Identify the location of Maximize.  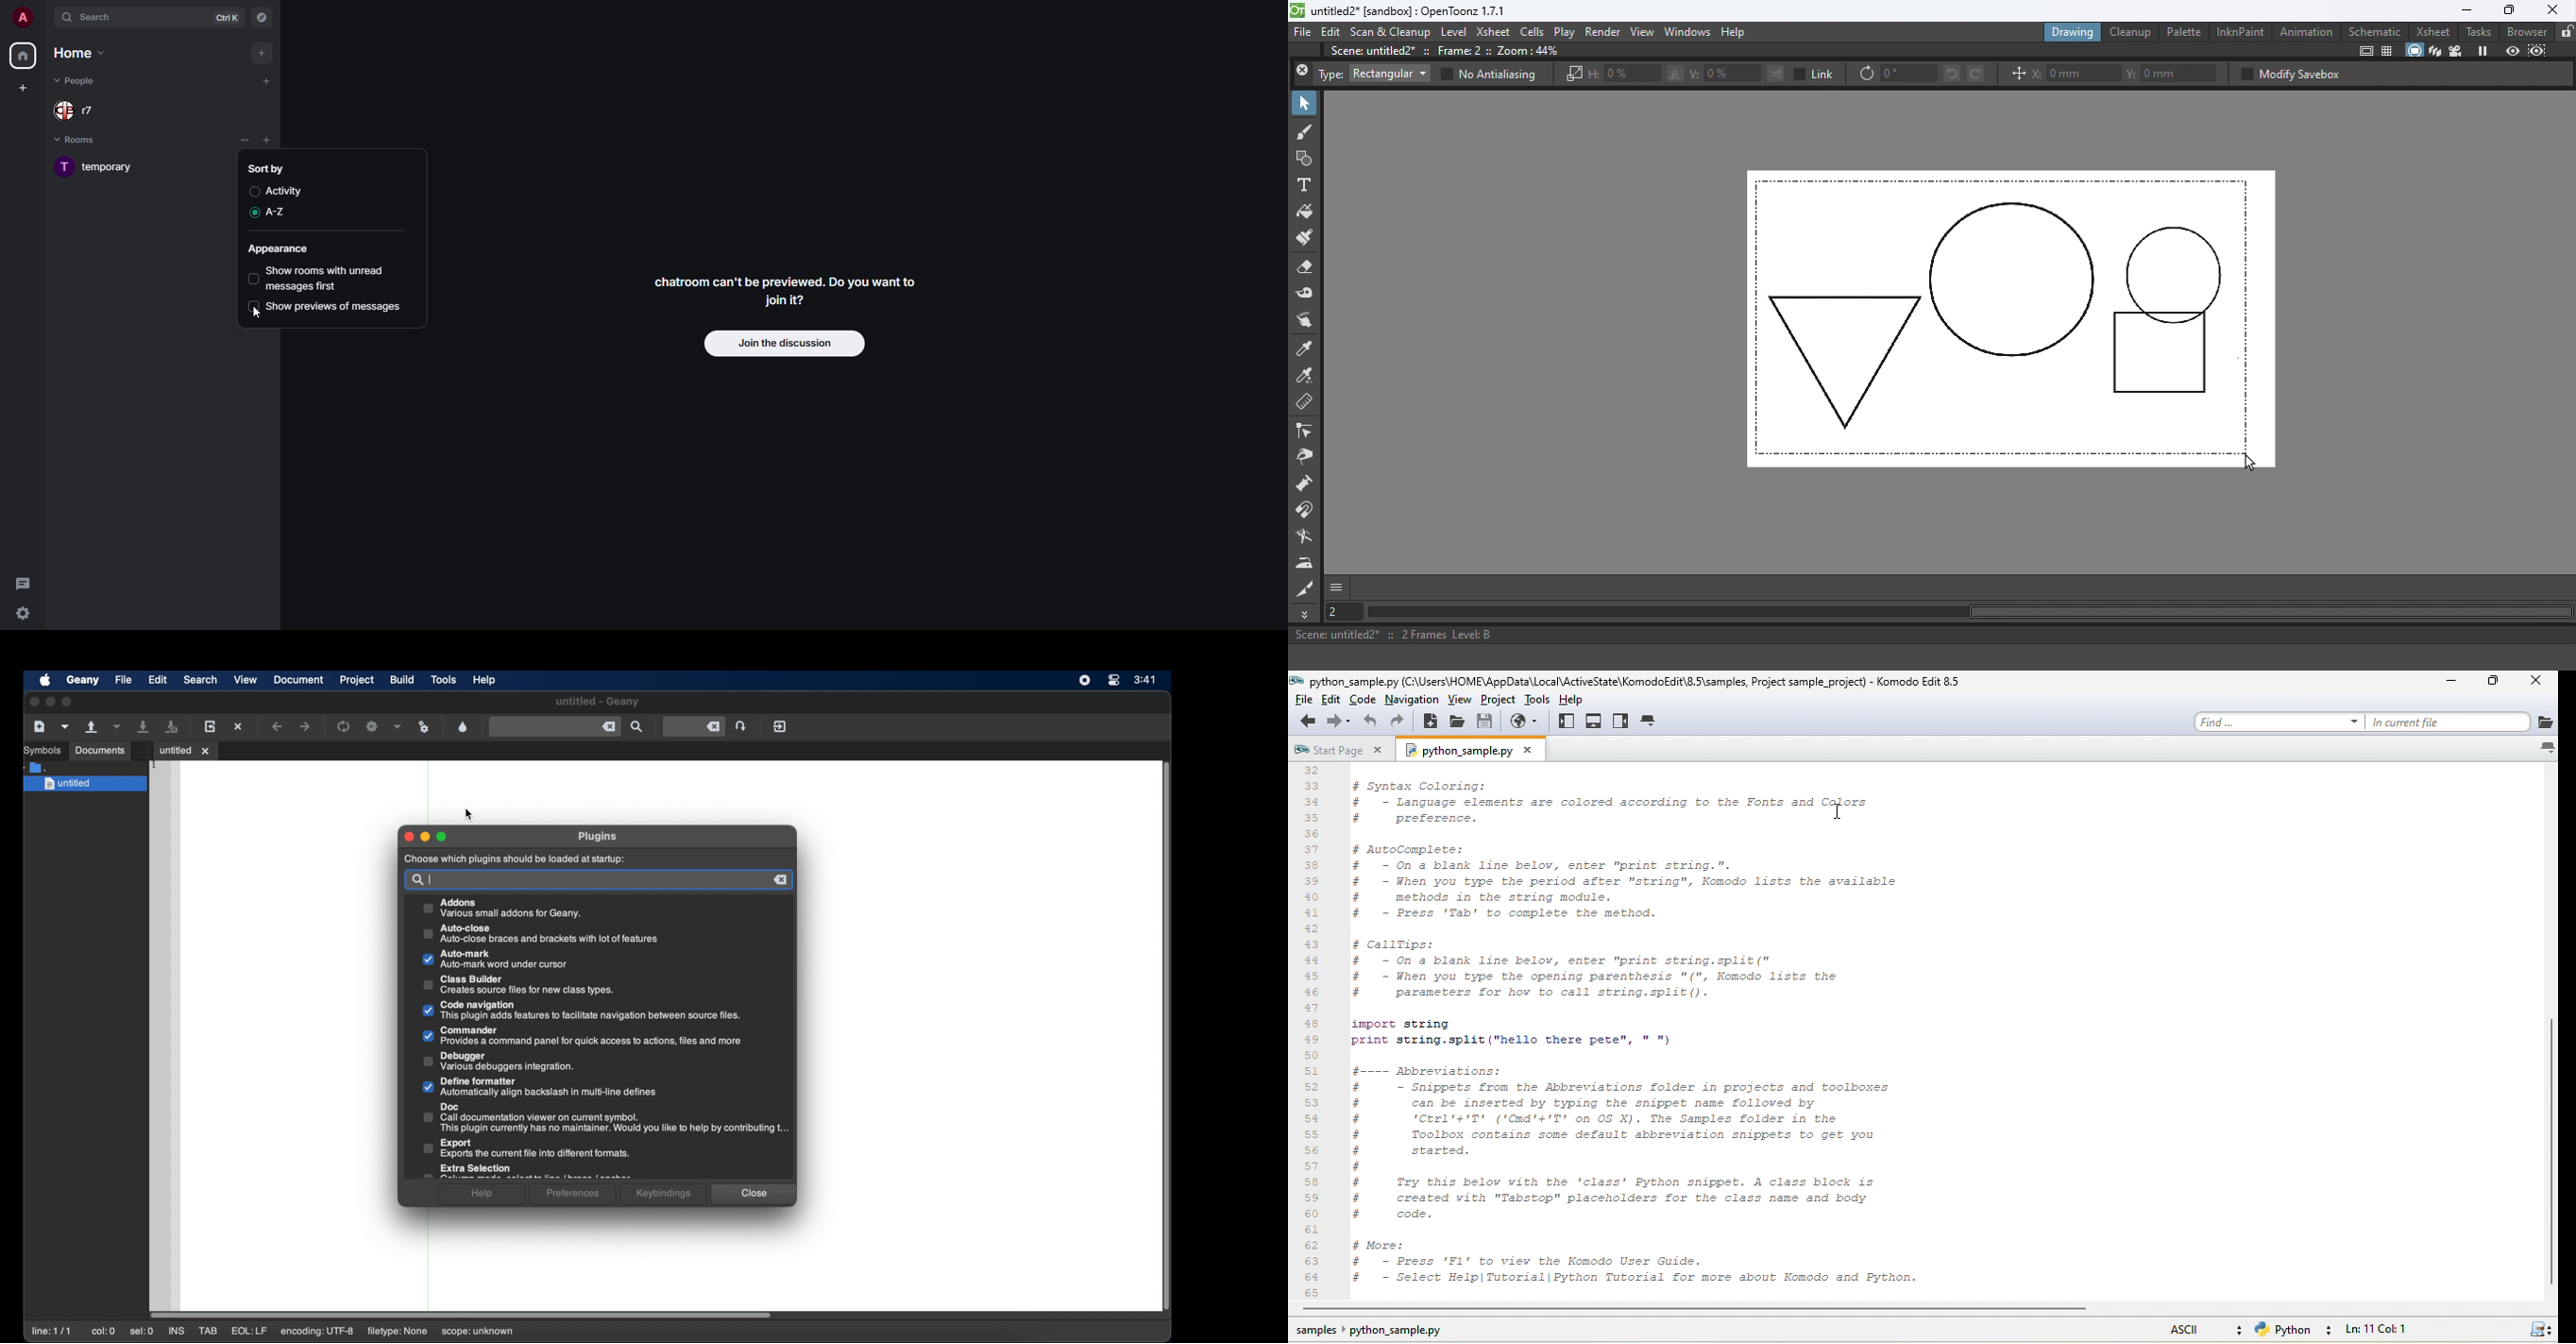
(2508, 9).